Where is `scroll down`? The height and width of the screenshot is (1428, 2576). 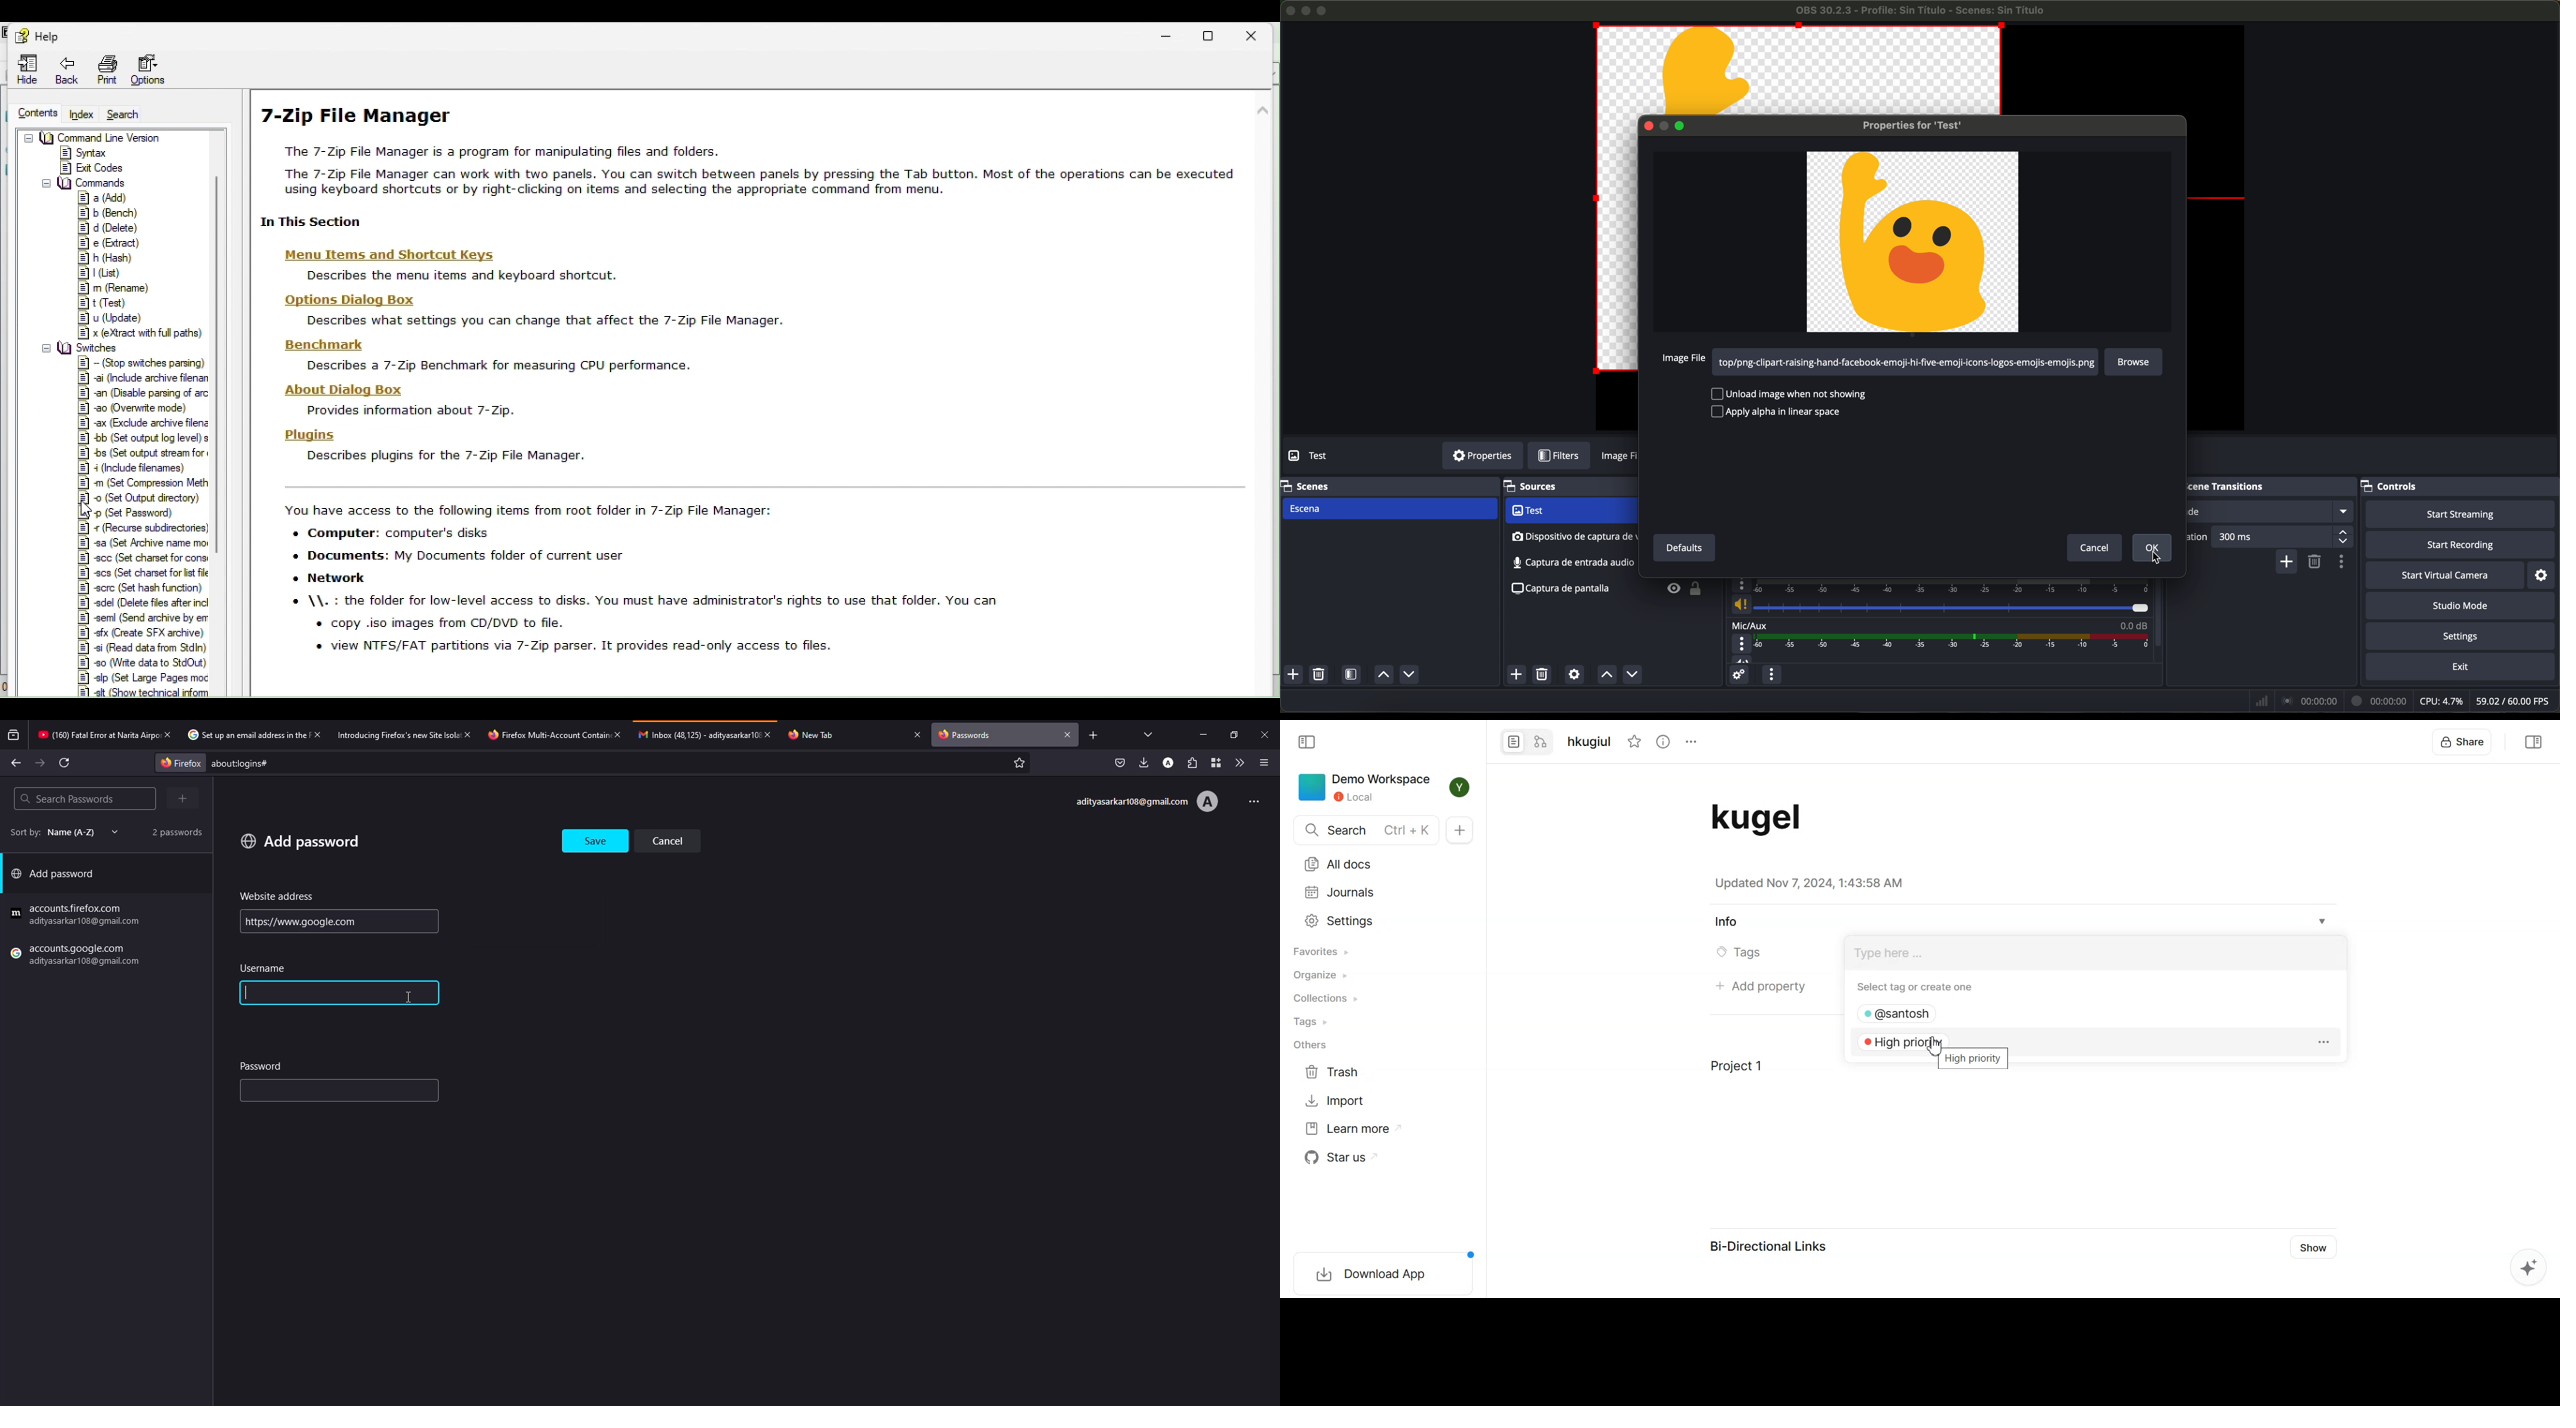 scroll down is located at coordinates (2159, 604).